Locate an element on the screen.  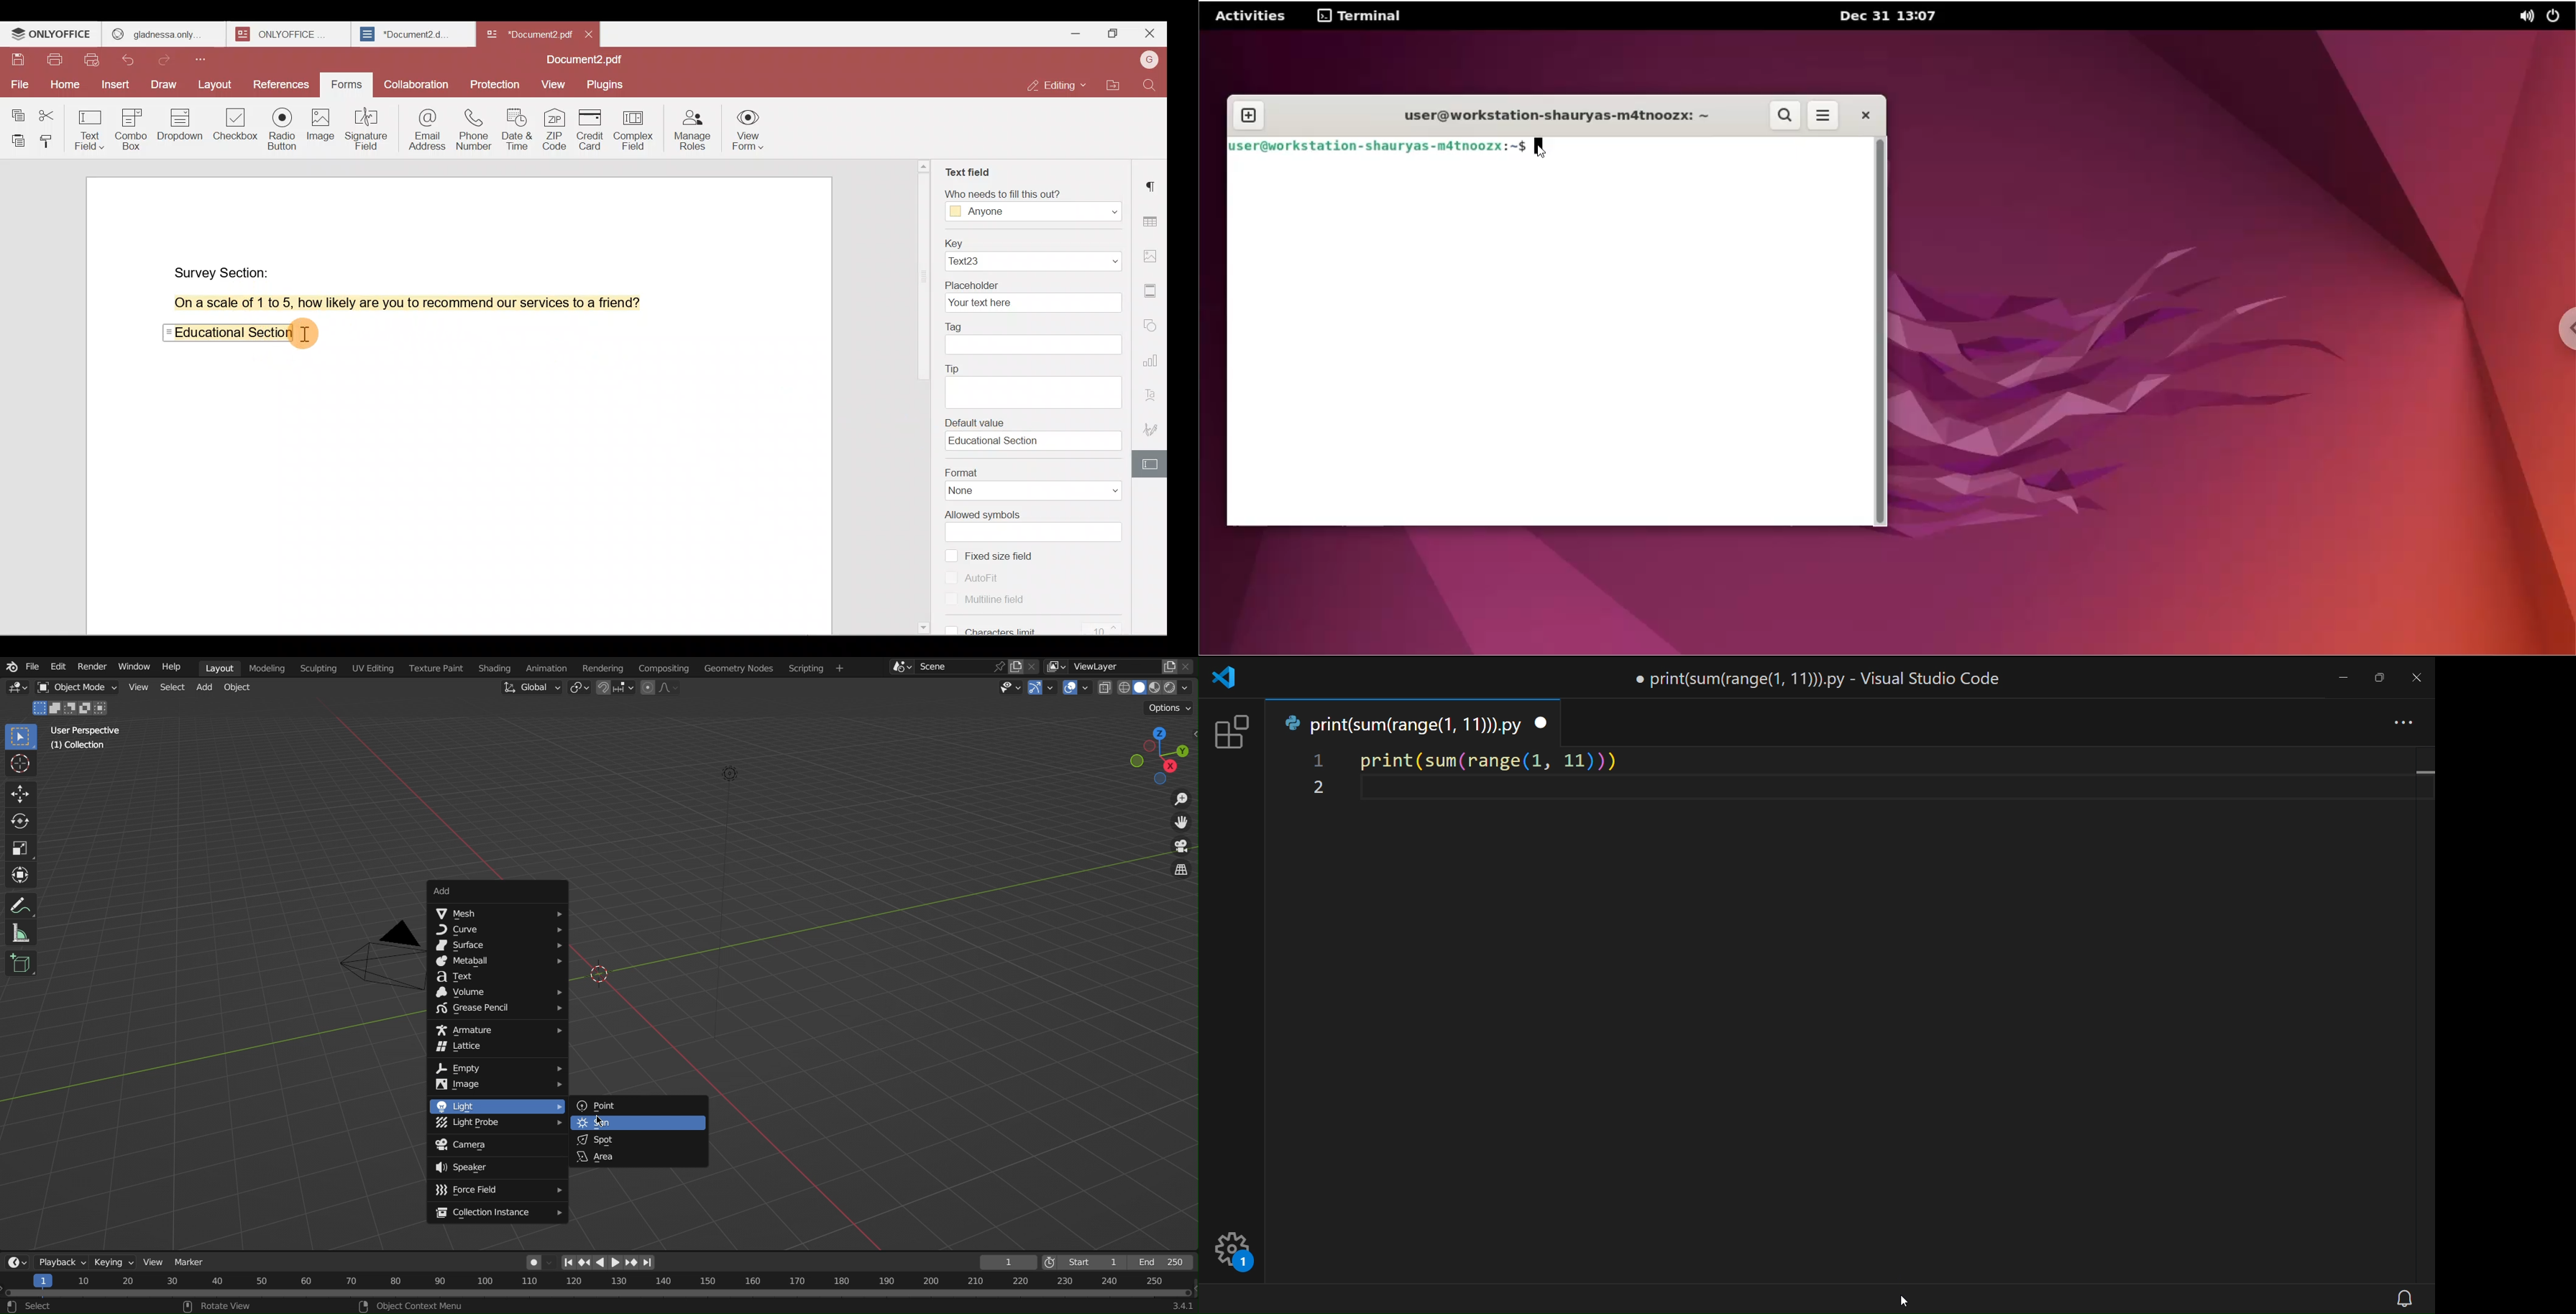
Survey Section: is located at coordinates (224, 270).